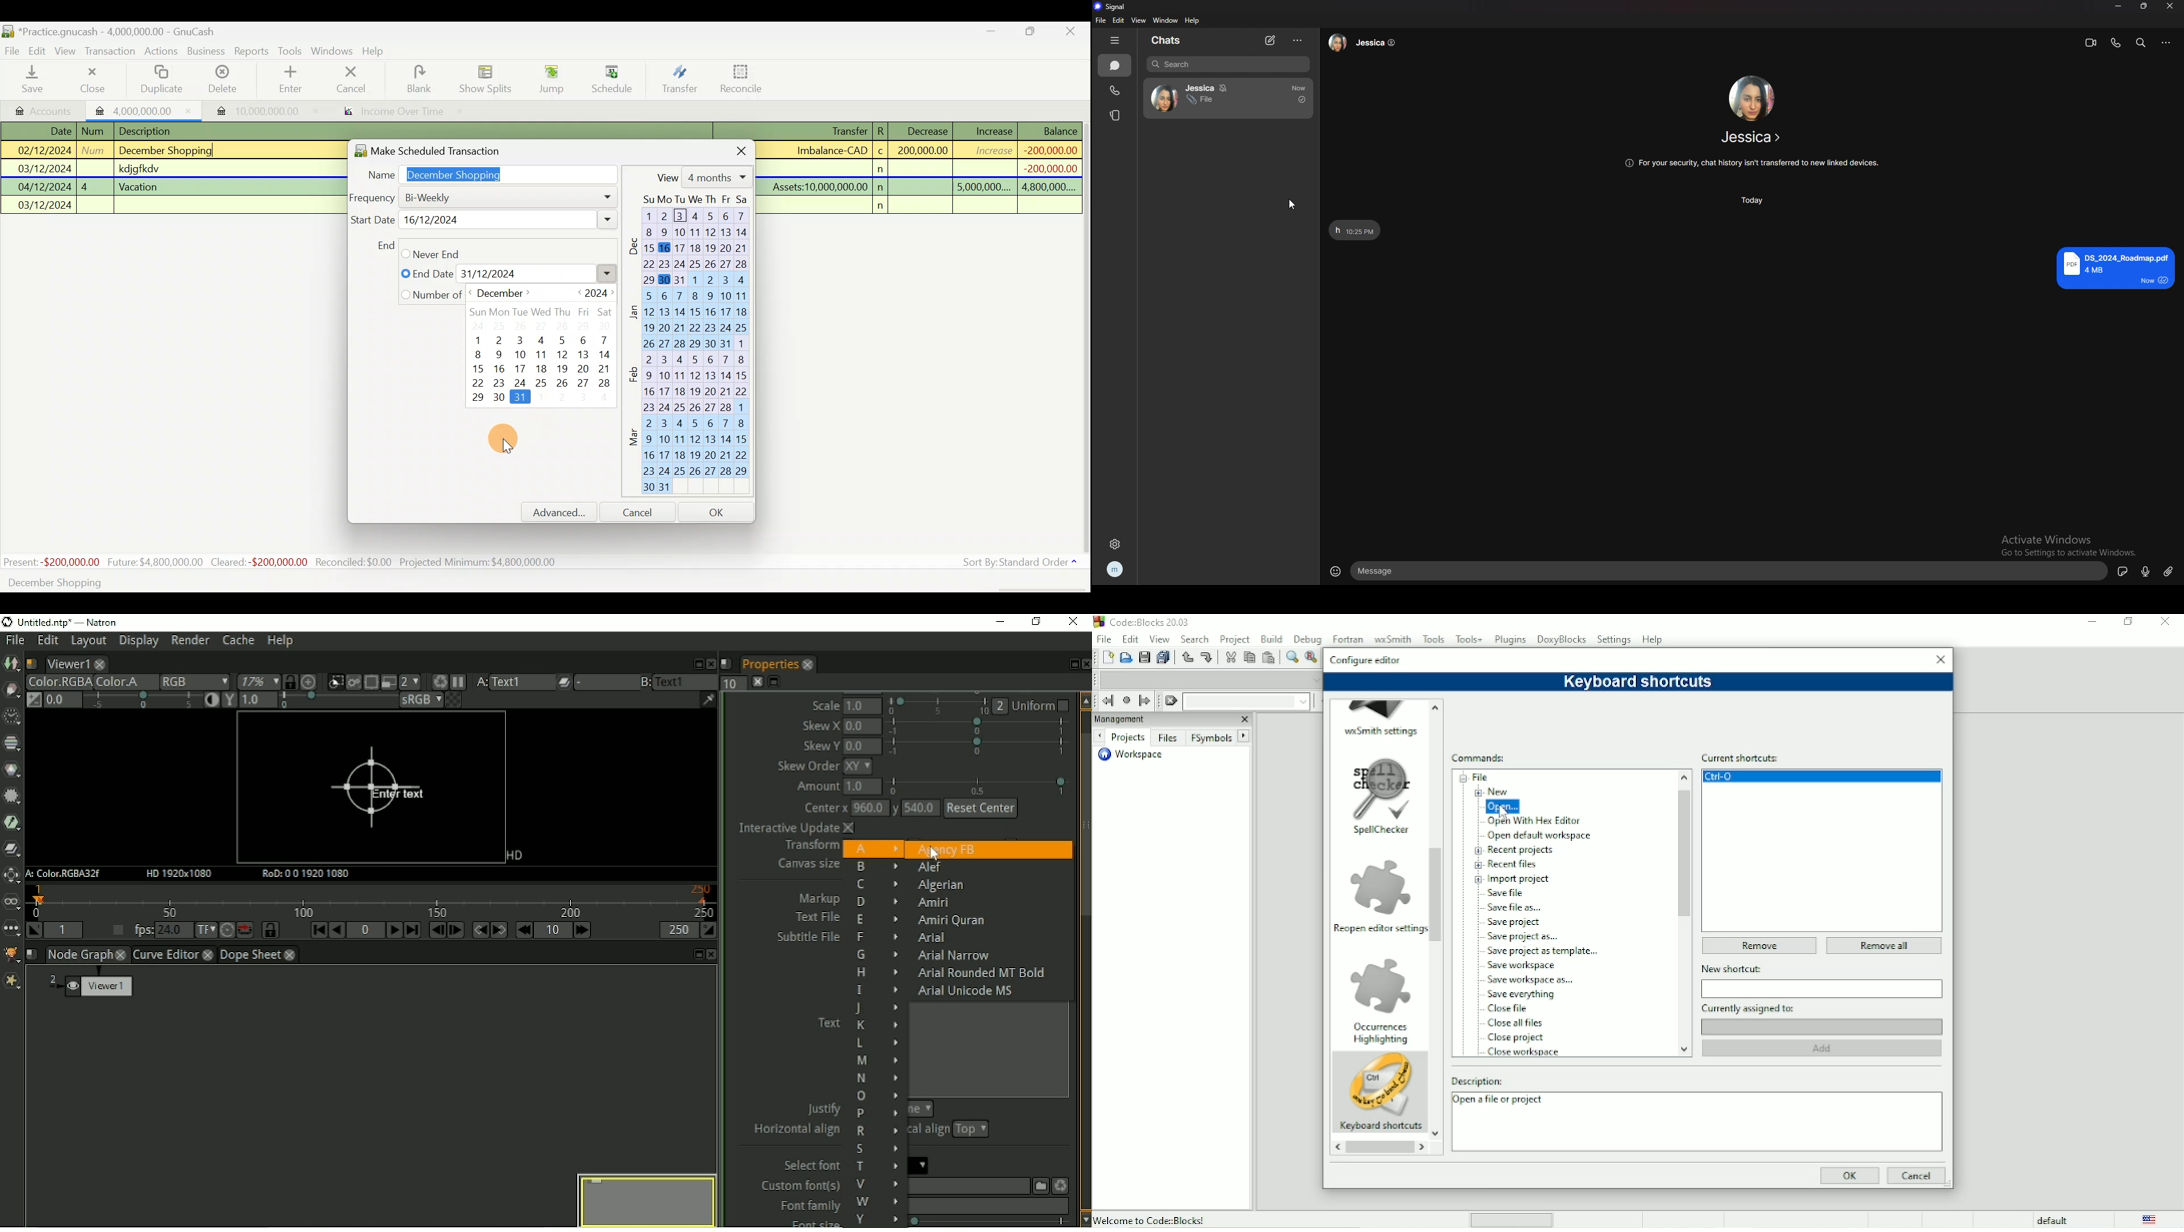 The width and height of the screenshot is (2184, 1232). Describe the element at coordinates (80, 955) in the screenshot. I see `Node Graph` at that location.